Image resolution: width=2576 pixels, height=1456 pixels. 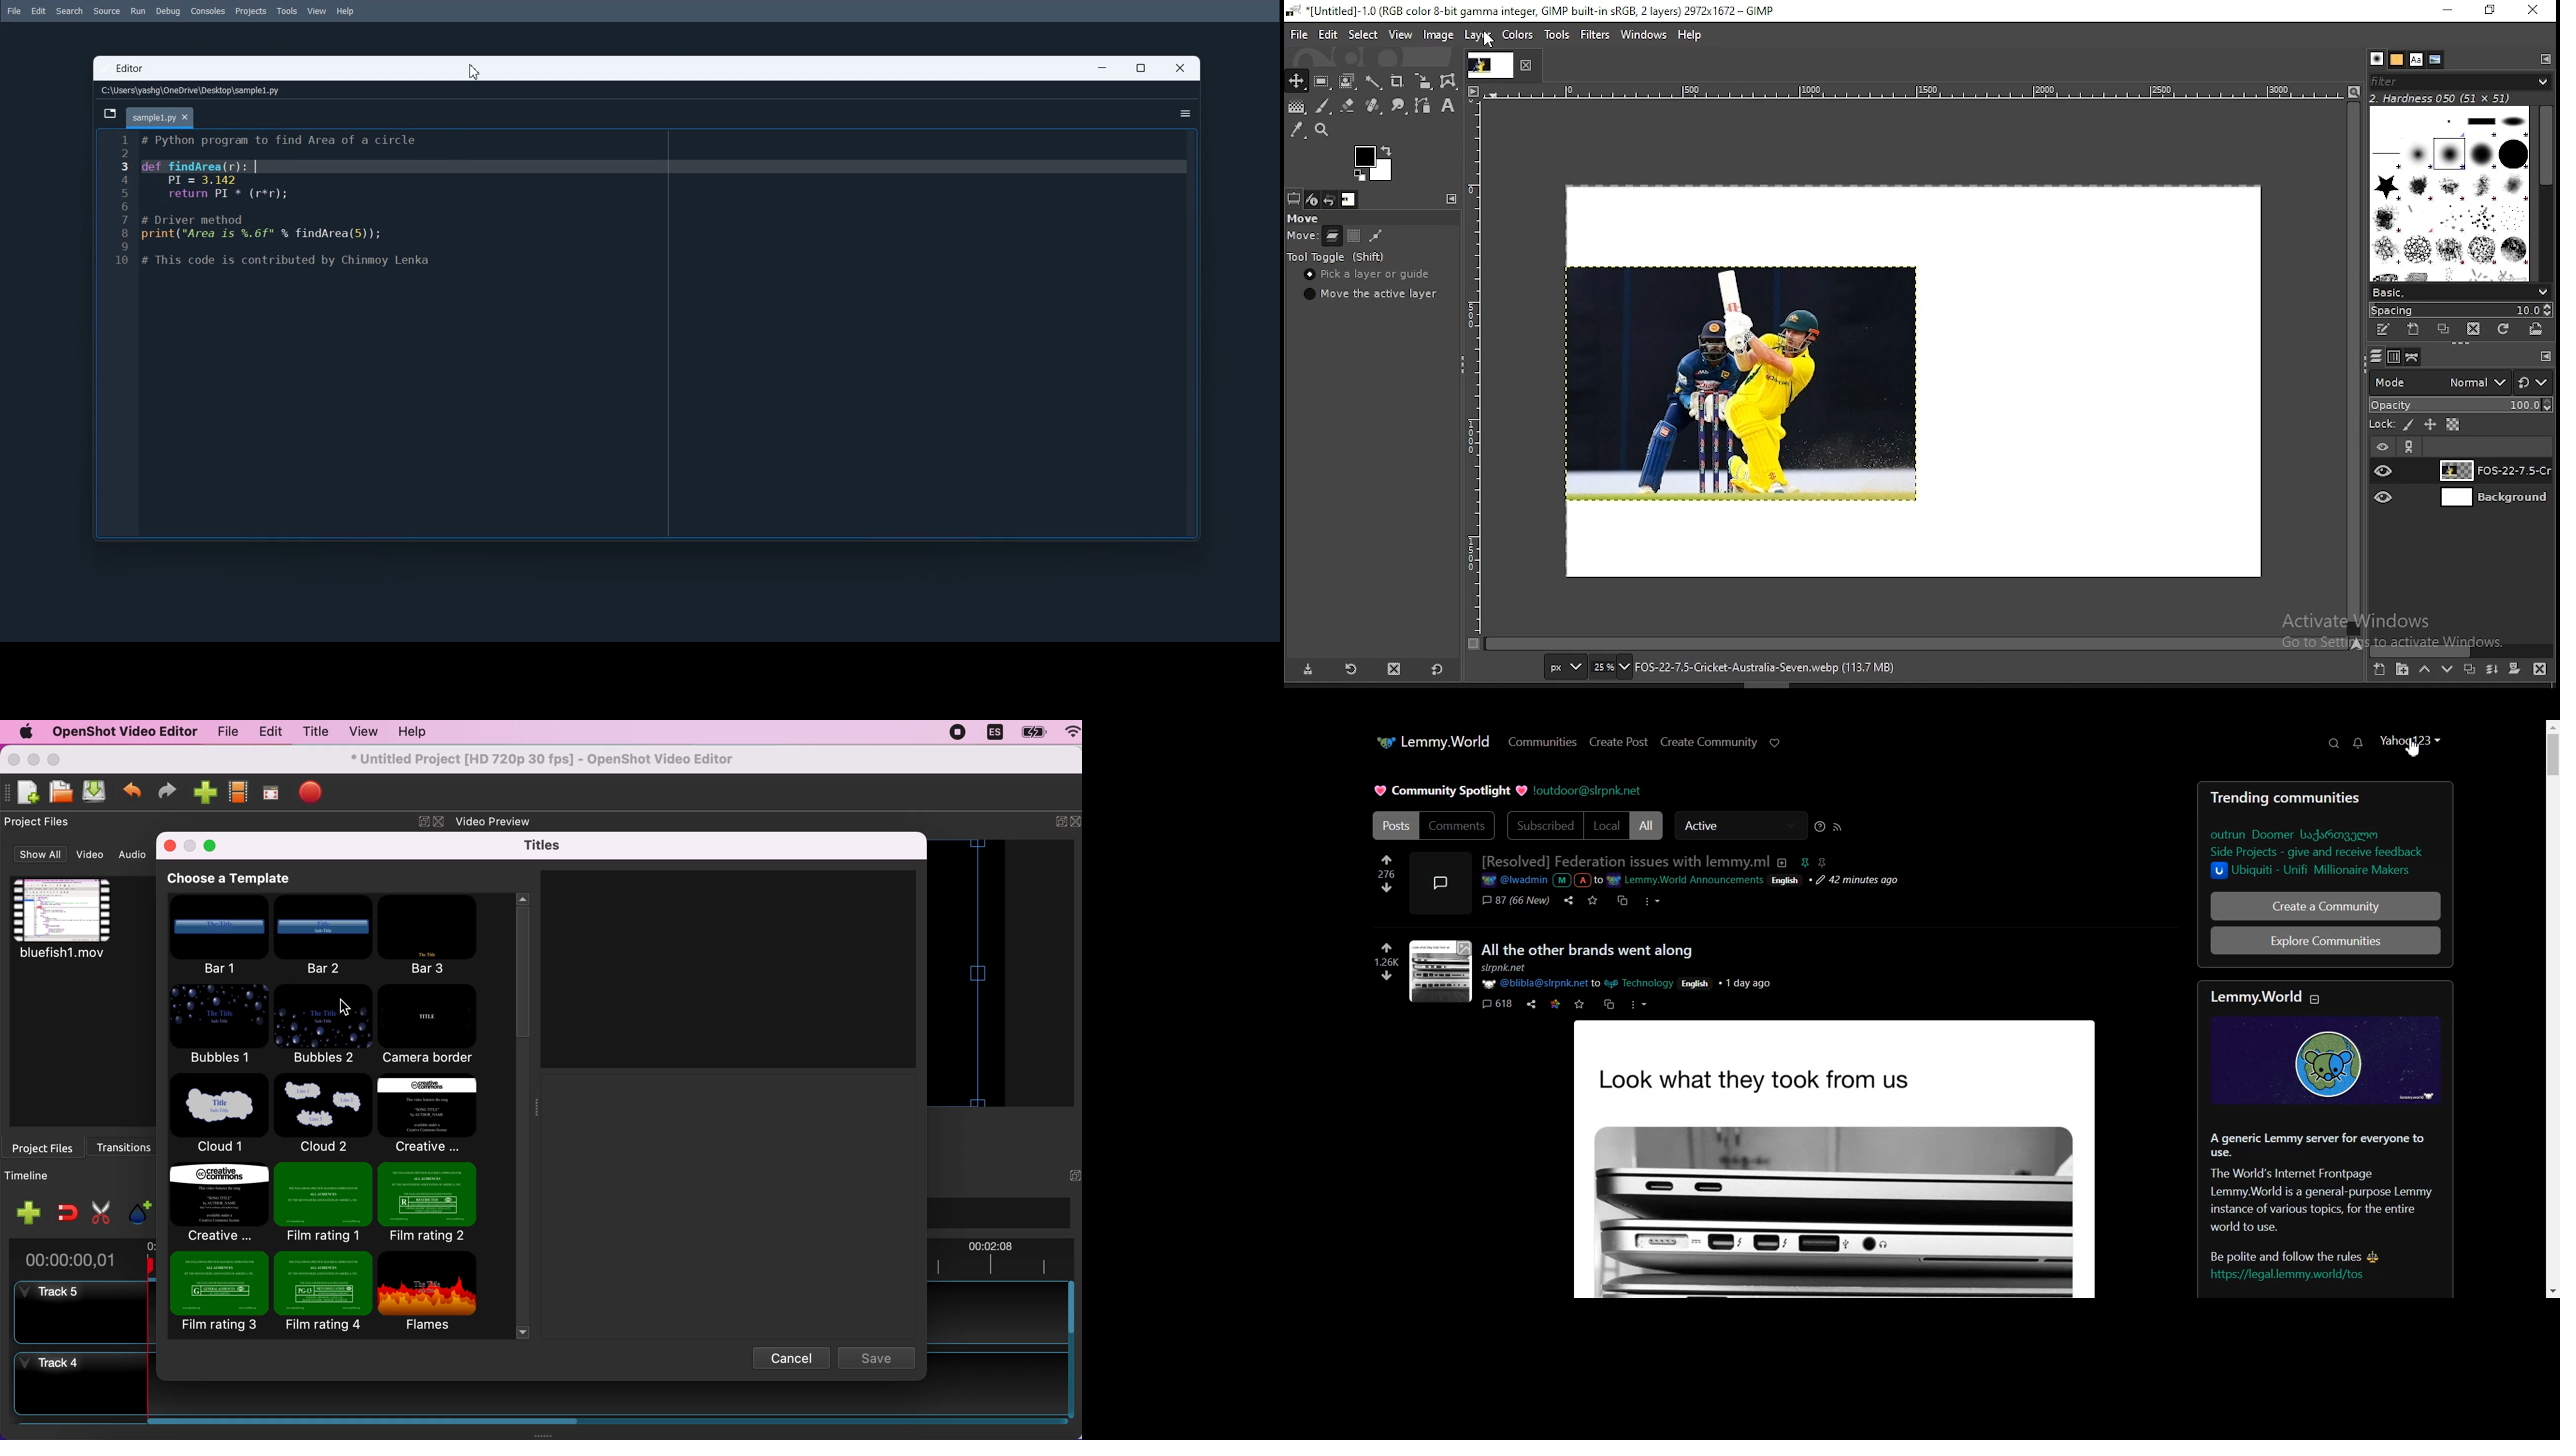 What do you see at coordinates (2424, 671) in the screenshot?
I see `move layer on step up` at bounding box center [2424, 671].